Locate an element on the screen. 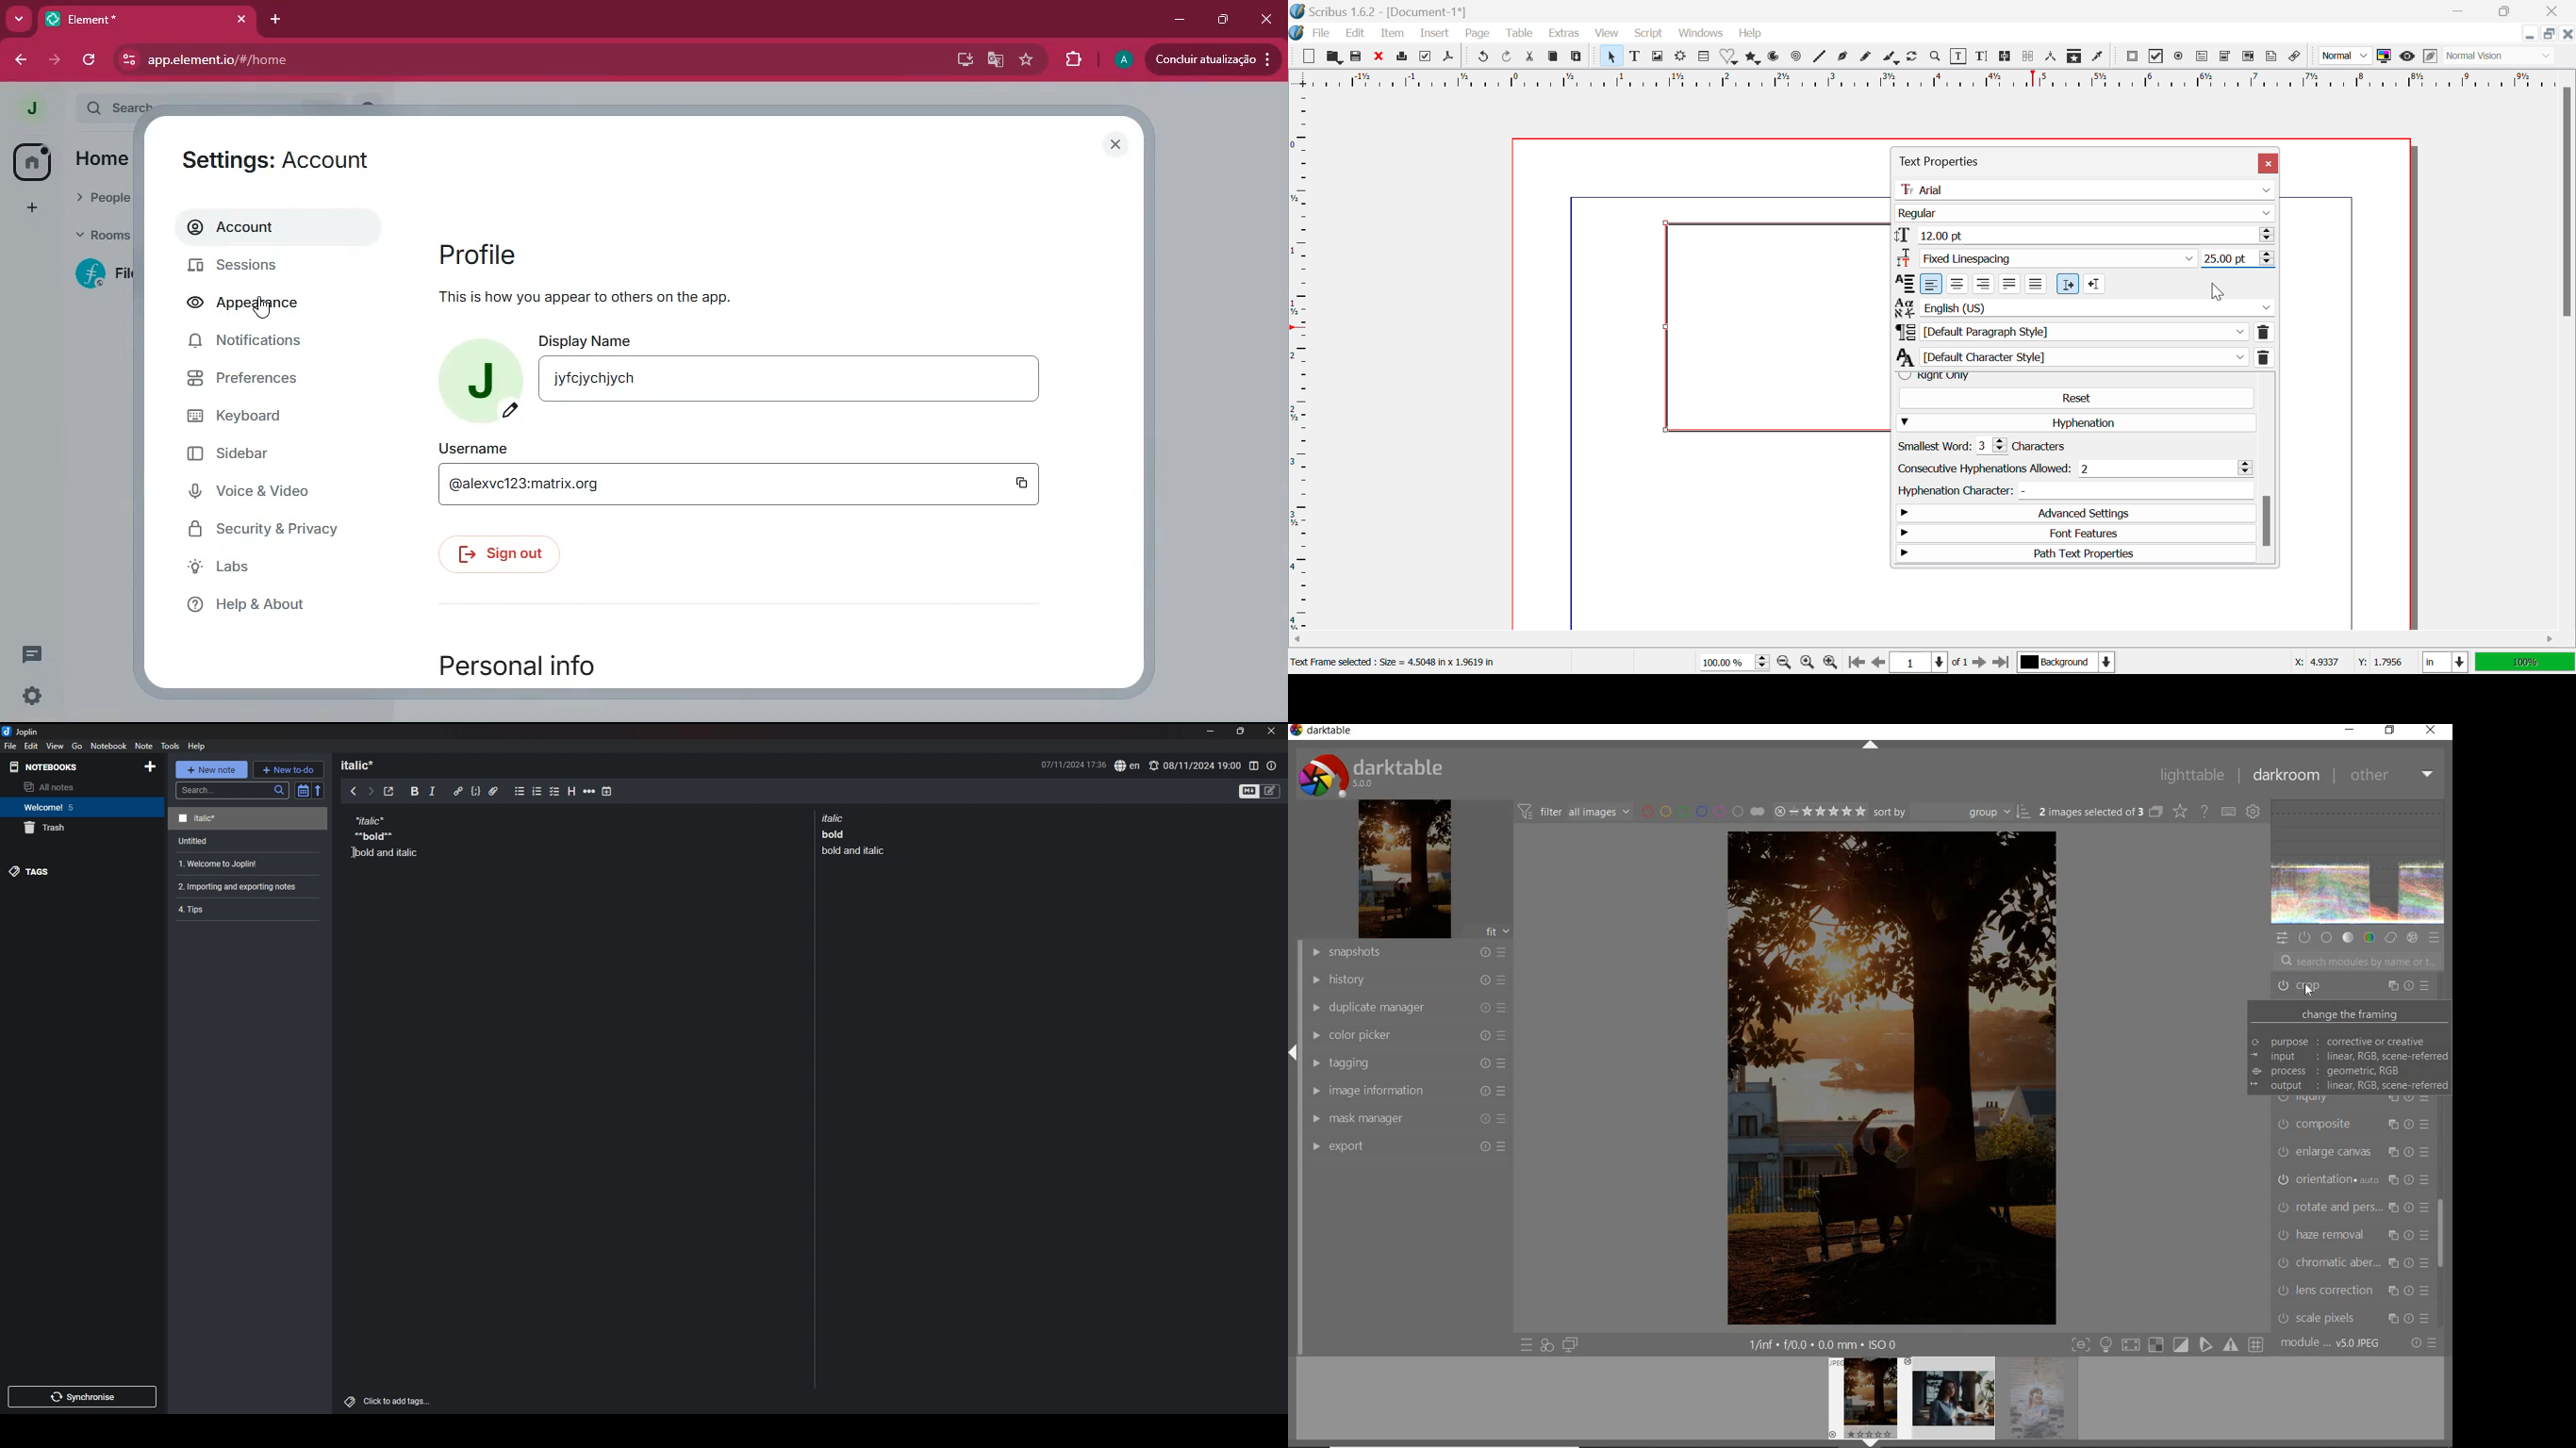 This screenshot has height=1456, width=2576. scale pixels is located at coordinates (2355, 1320).